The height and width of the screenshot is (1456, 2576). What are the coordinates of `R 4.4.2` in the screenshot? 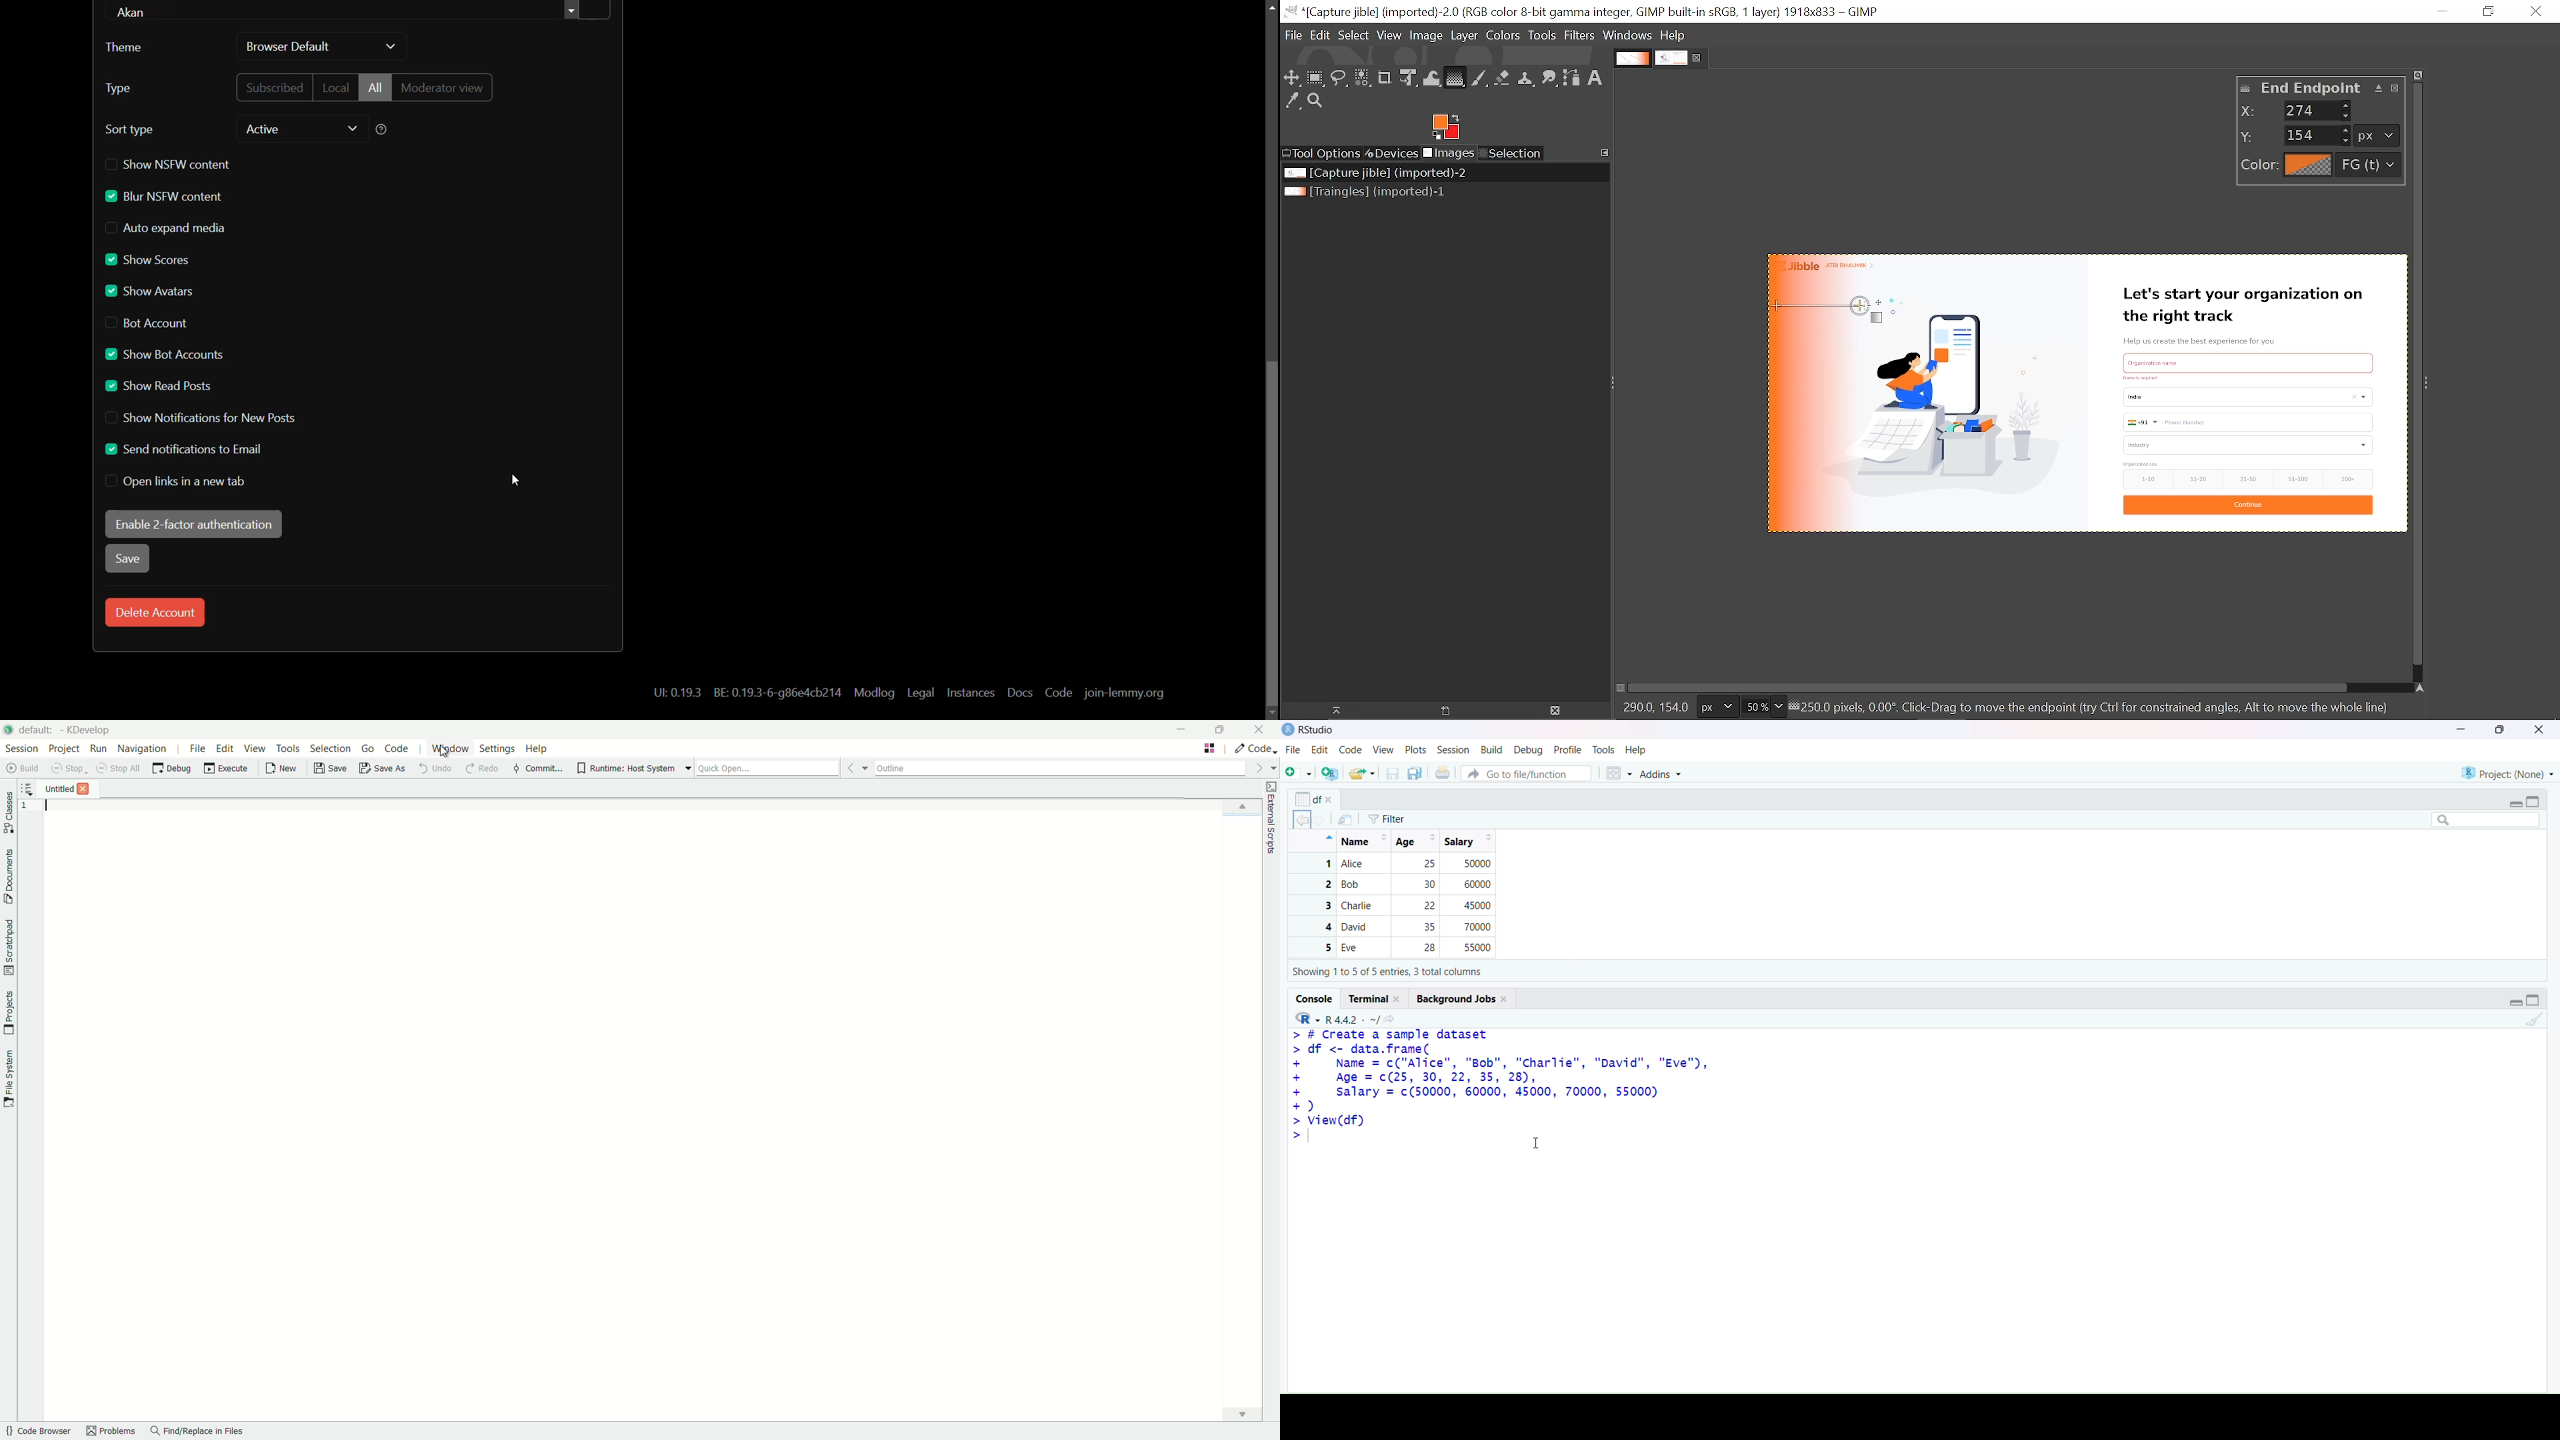 It's located at (1334, 1019).